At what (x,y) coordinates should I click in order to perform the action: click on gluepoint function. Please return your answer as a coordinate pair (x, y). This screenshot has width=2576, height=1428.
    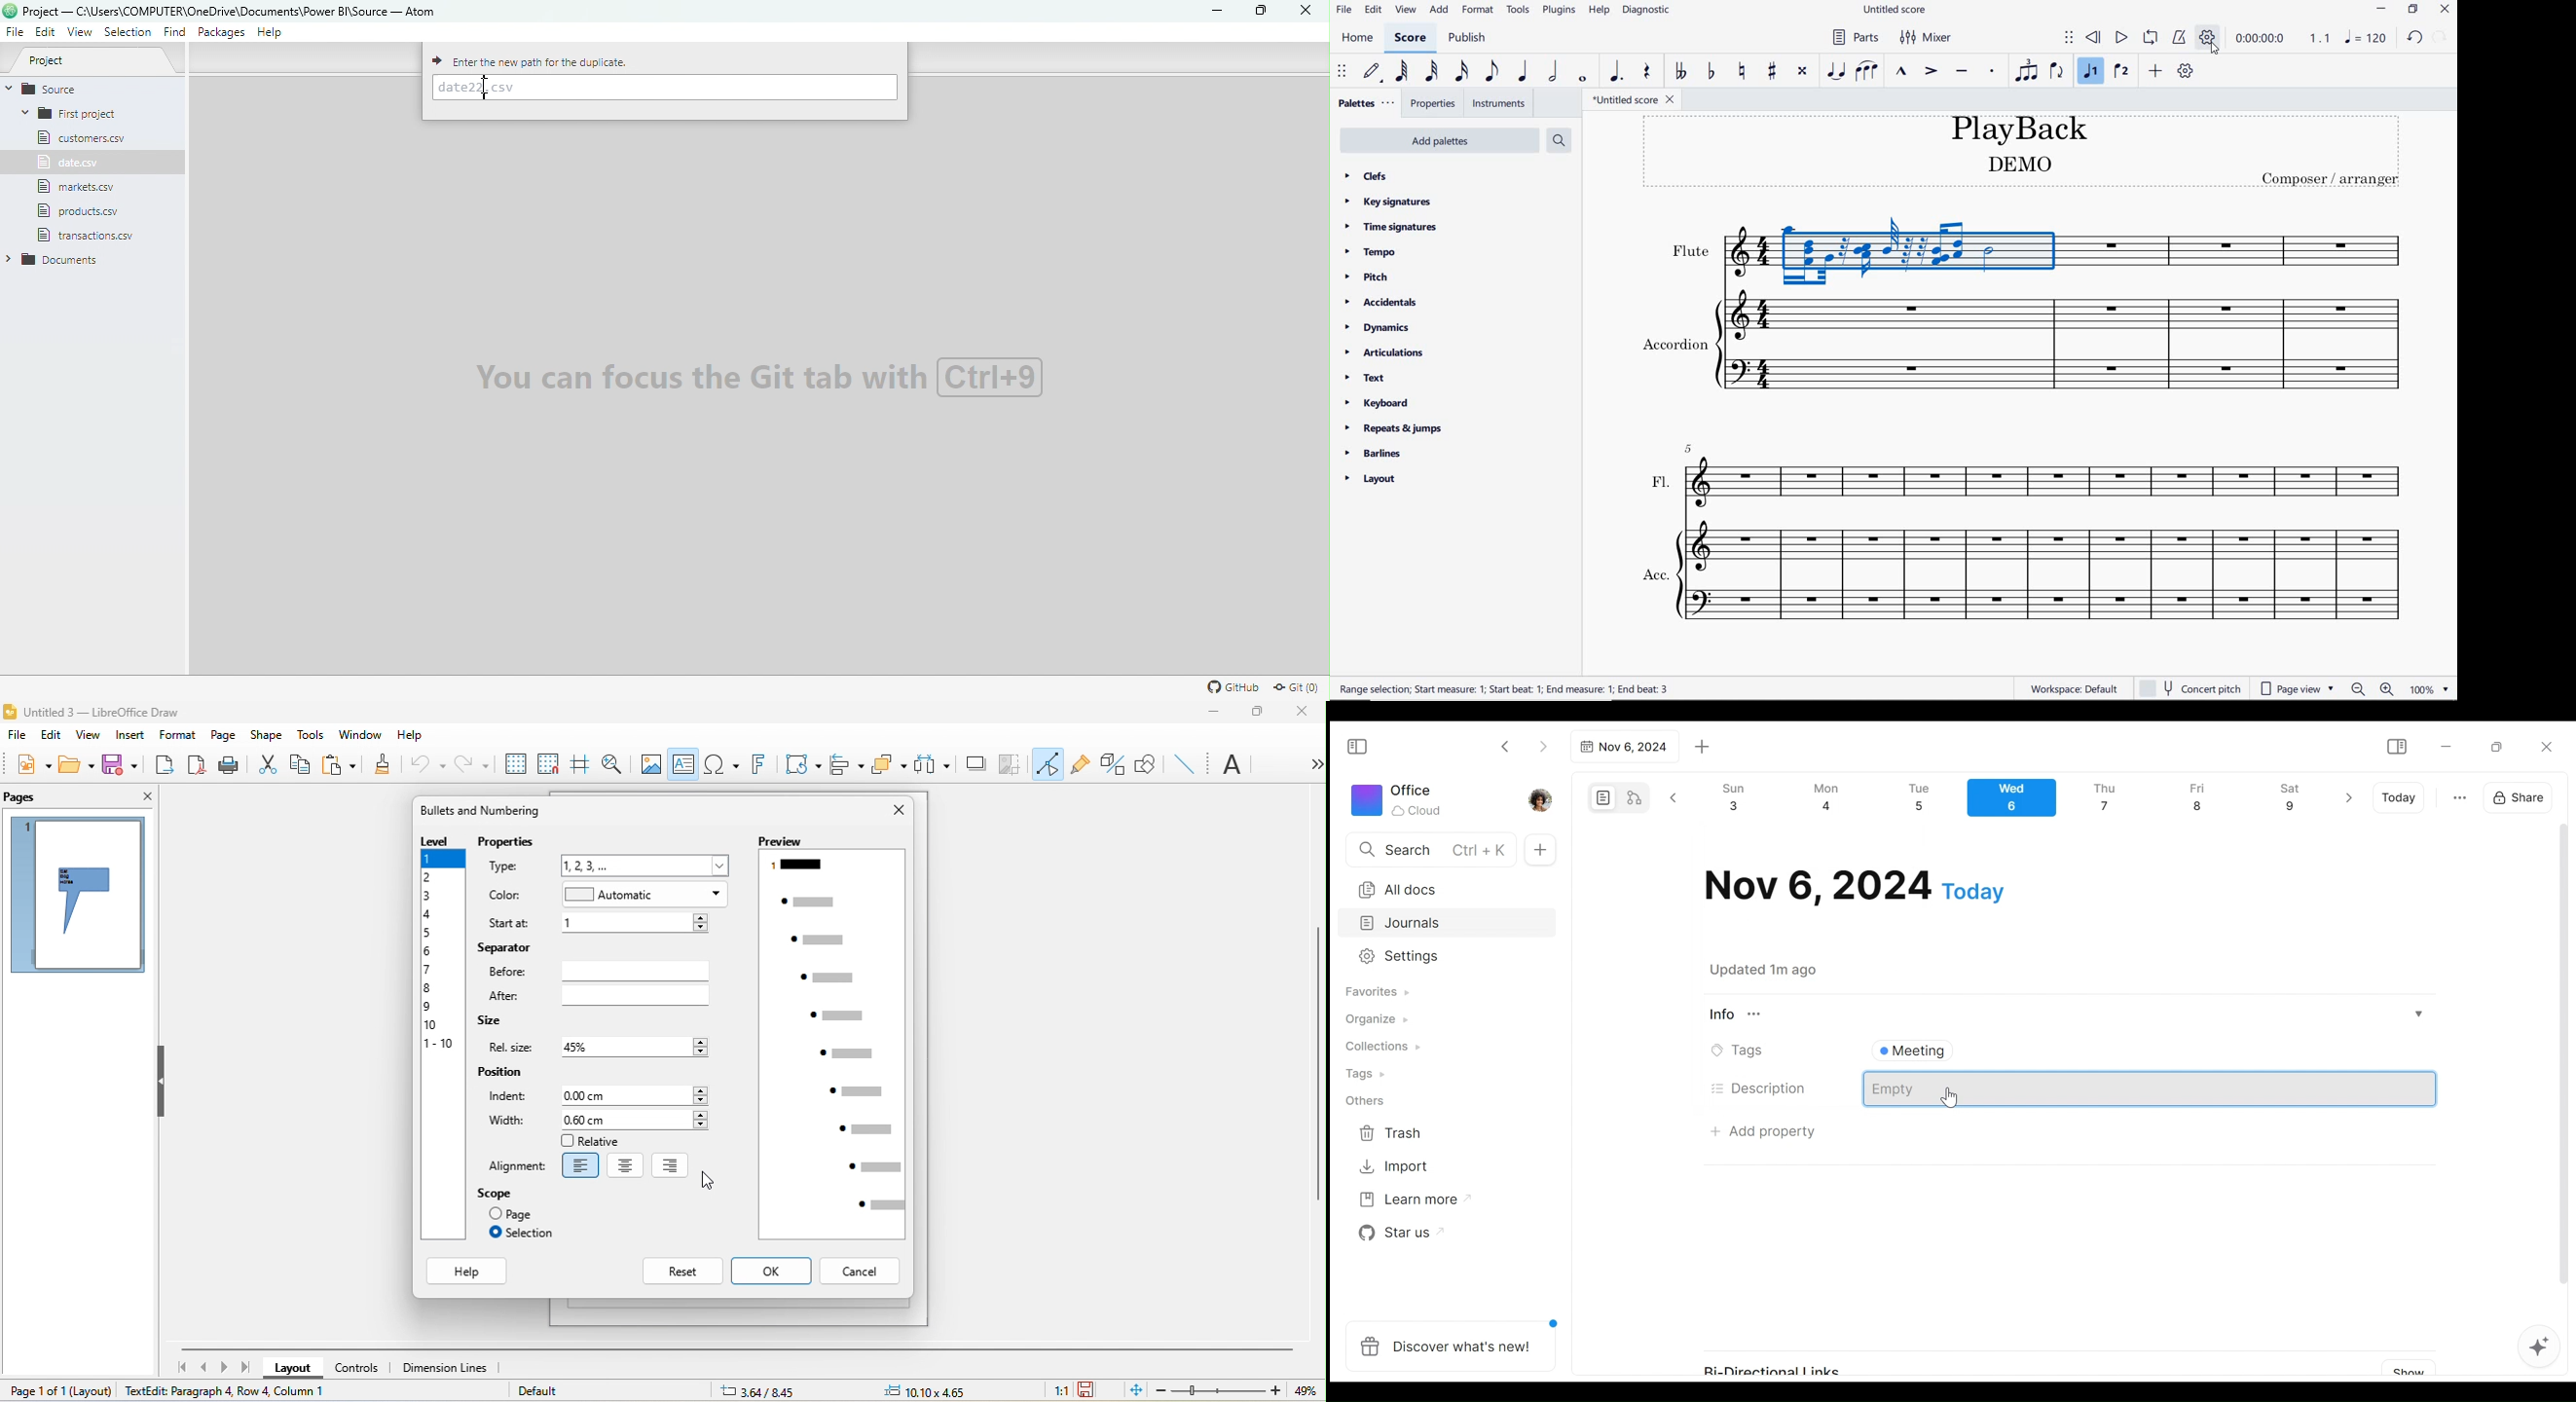
    Looking at the image, I should click on (1080, 767).